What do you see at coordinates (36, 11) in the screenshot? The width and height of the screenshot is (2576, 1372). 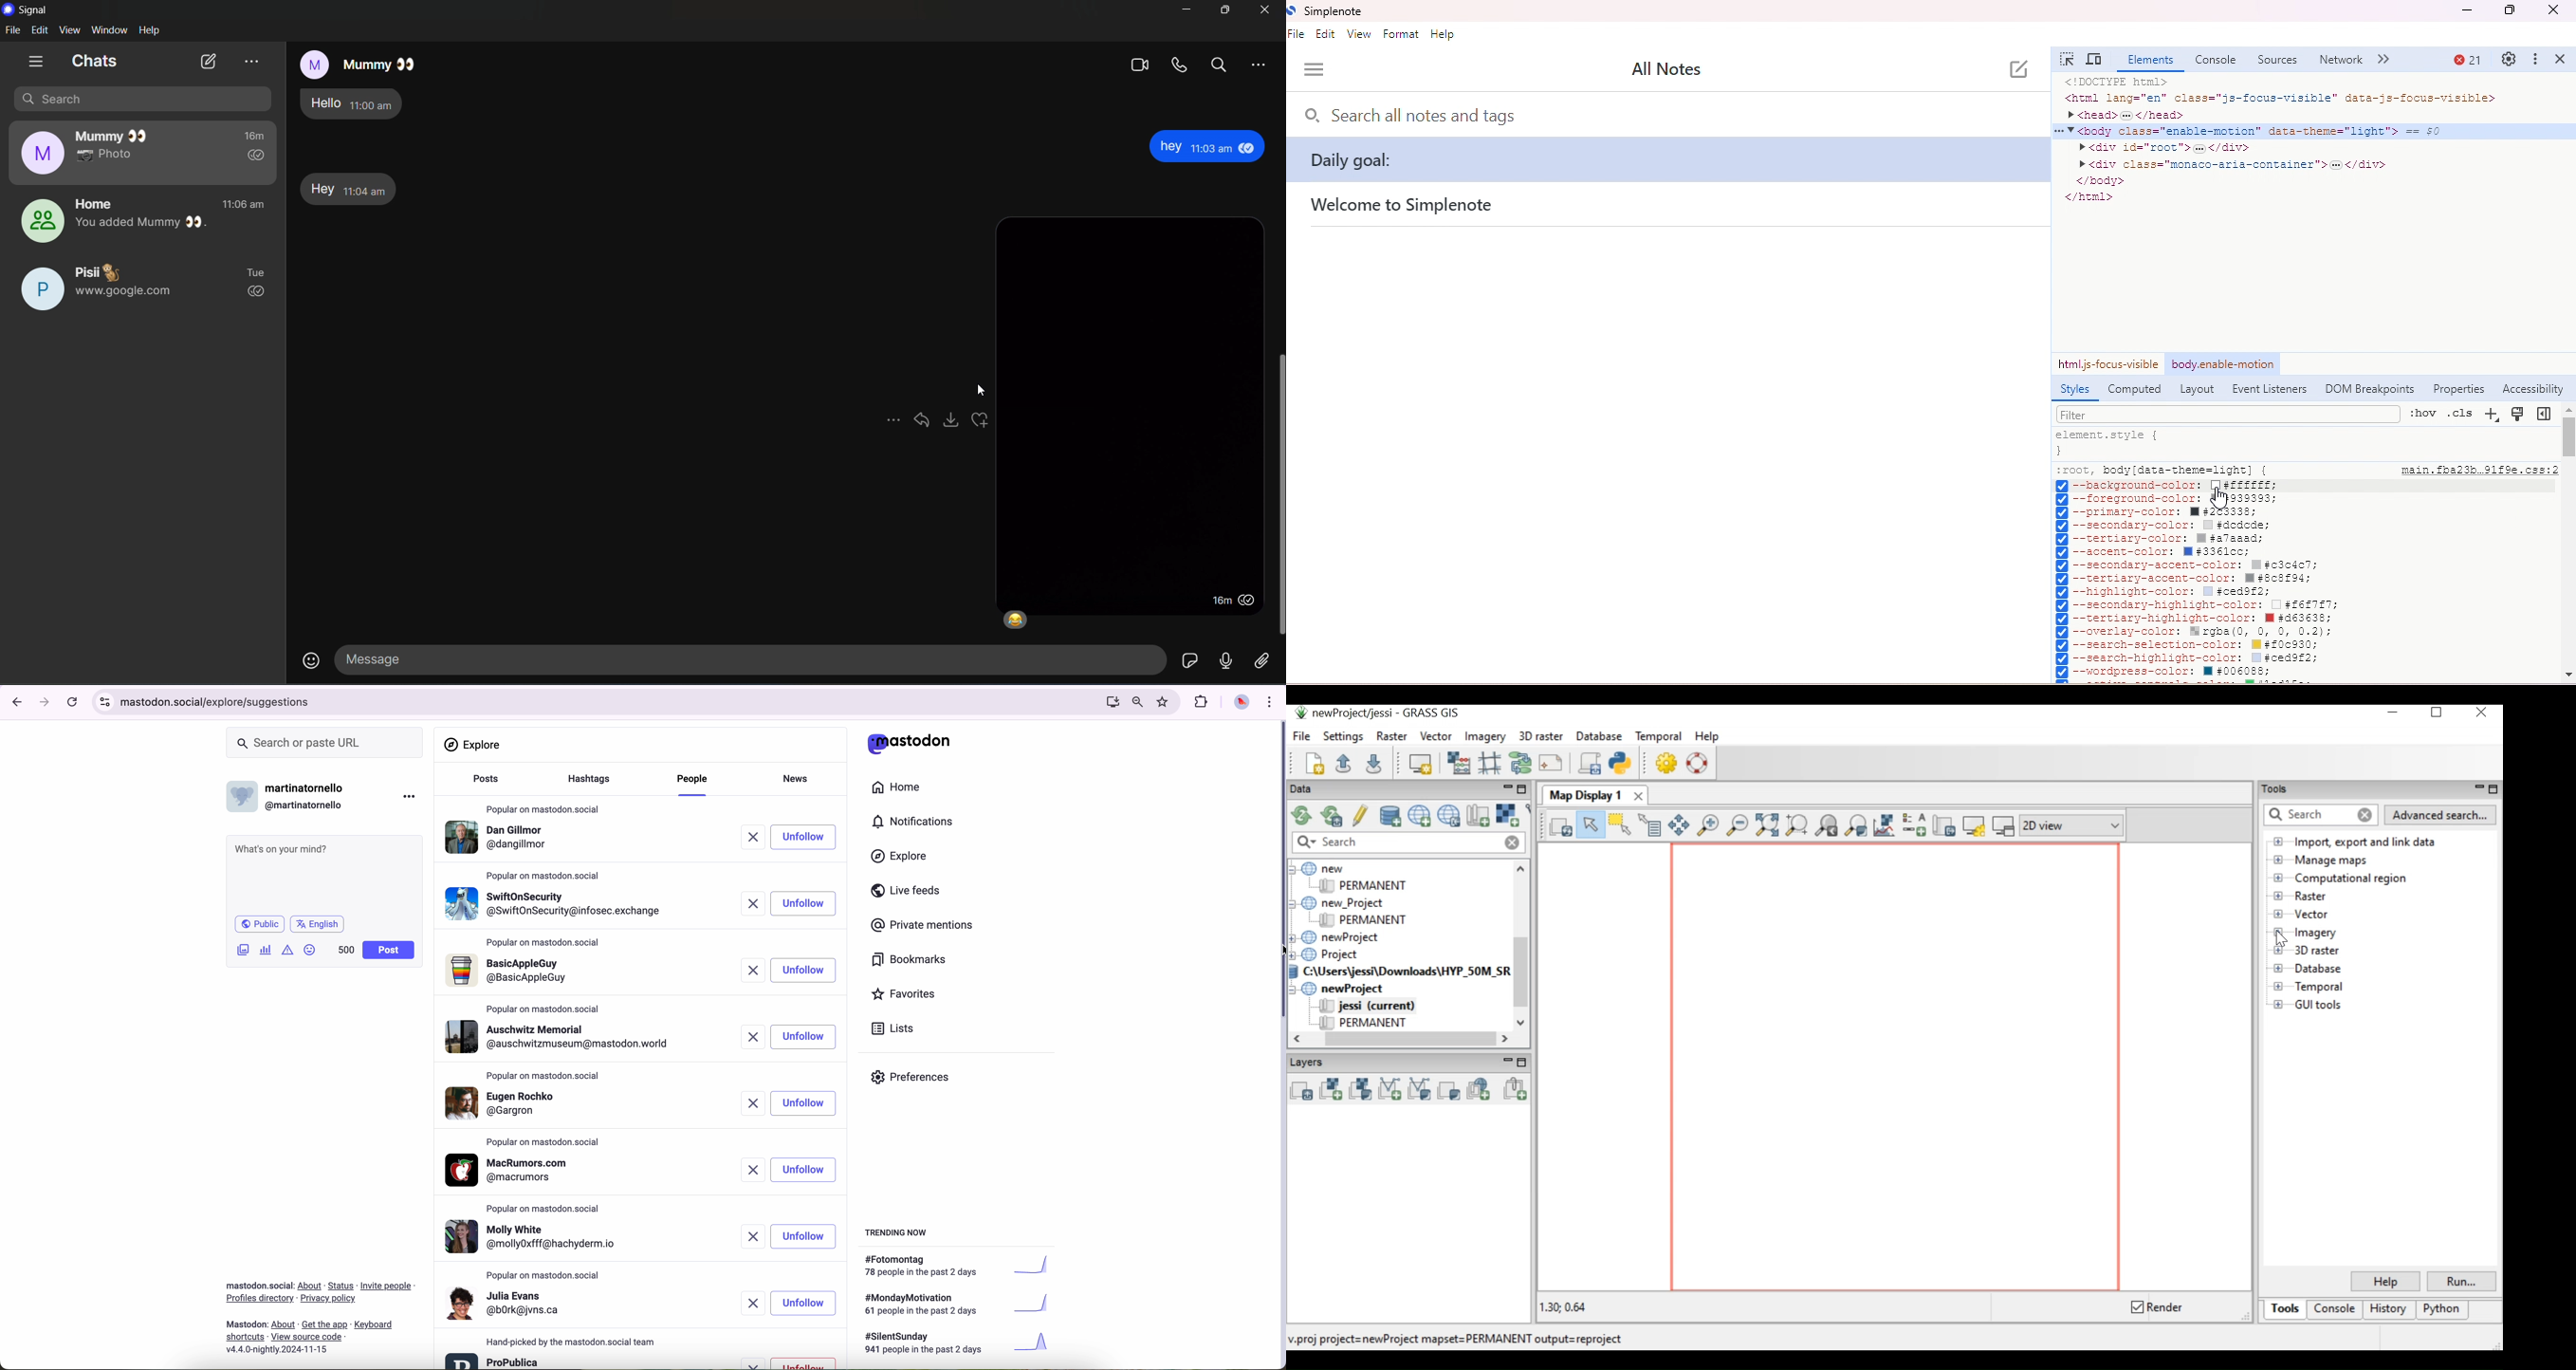 I see `title` at bounding box center [36, 11].